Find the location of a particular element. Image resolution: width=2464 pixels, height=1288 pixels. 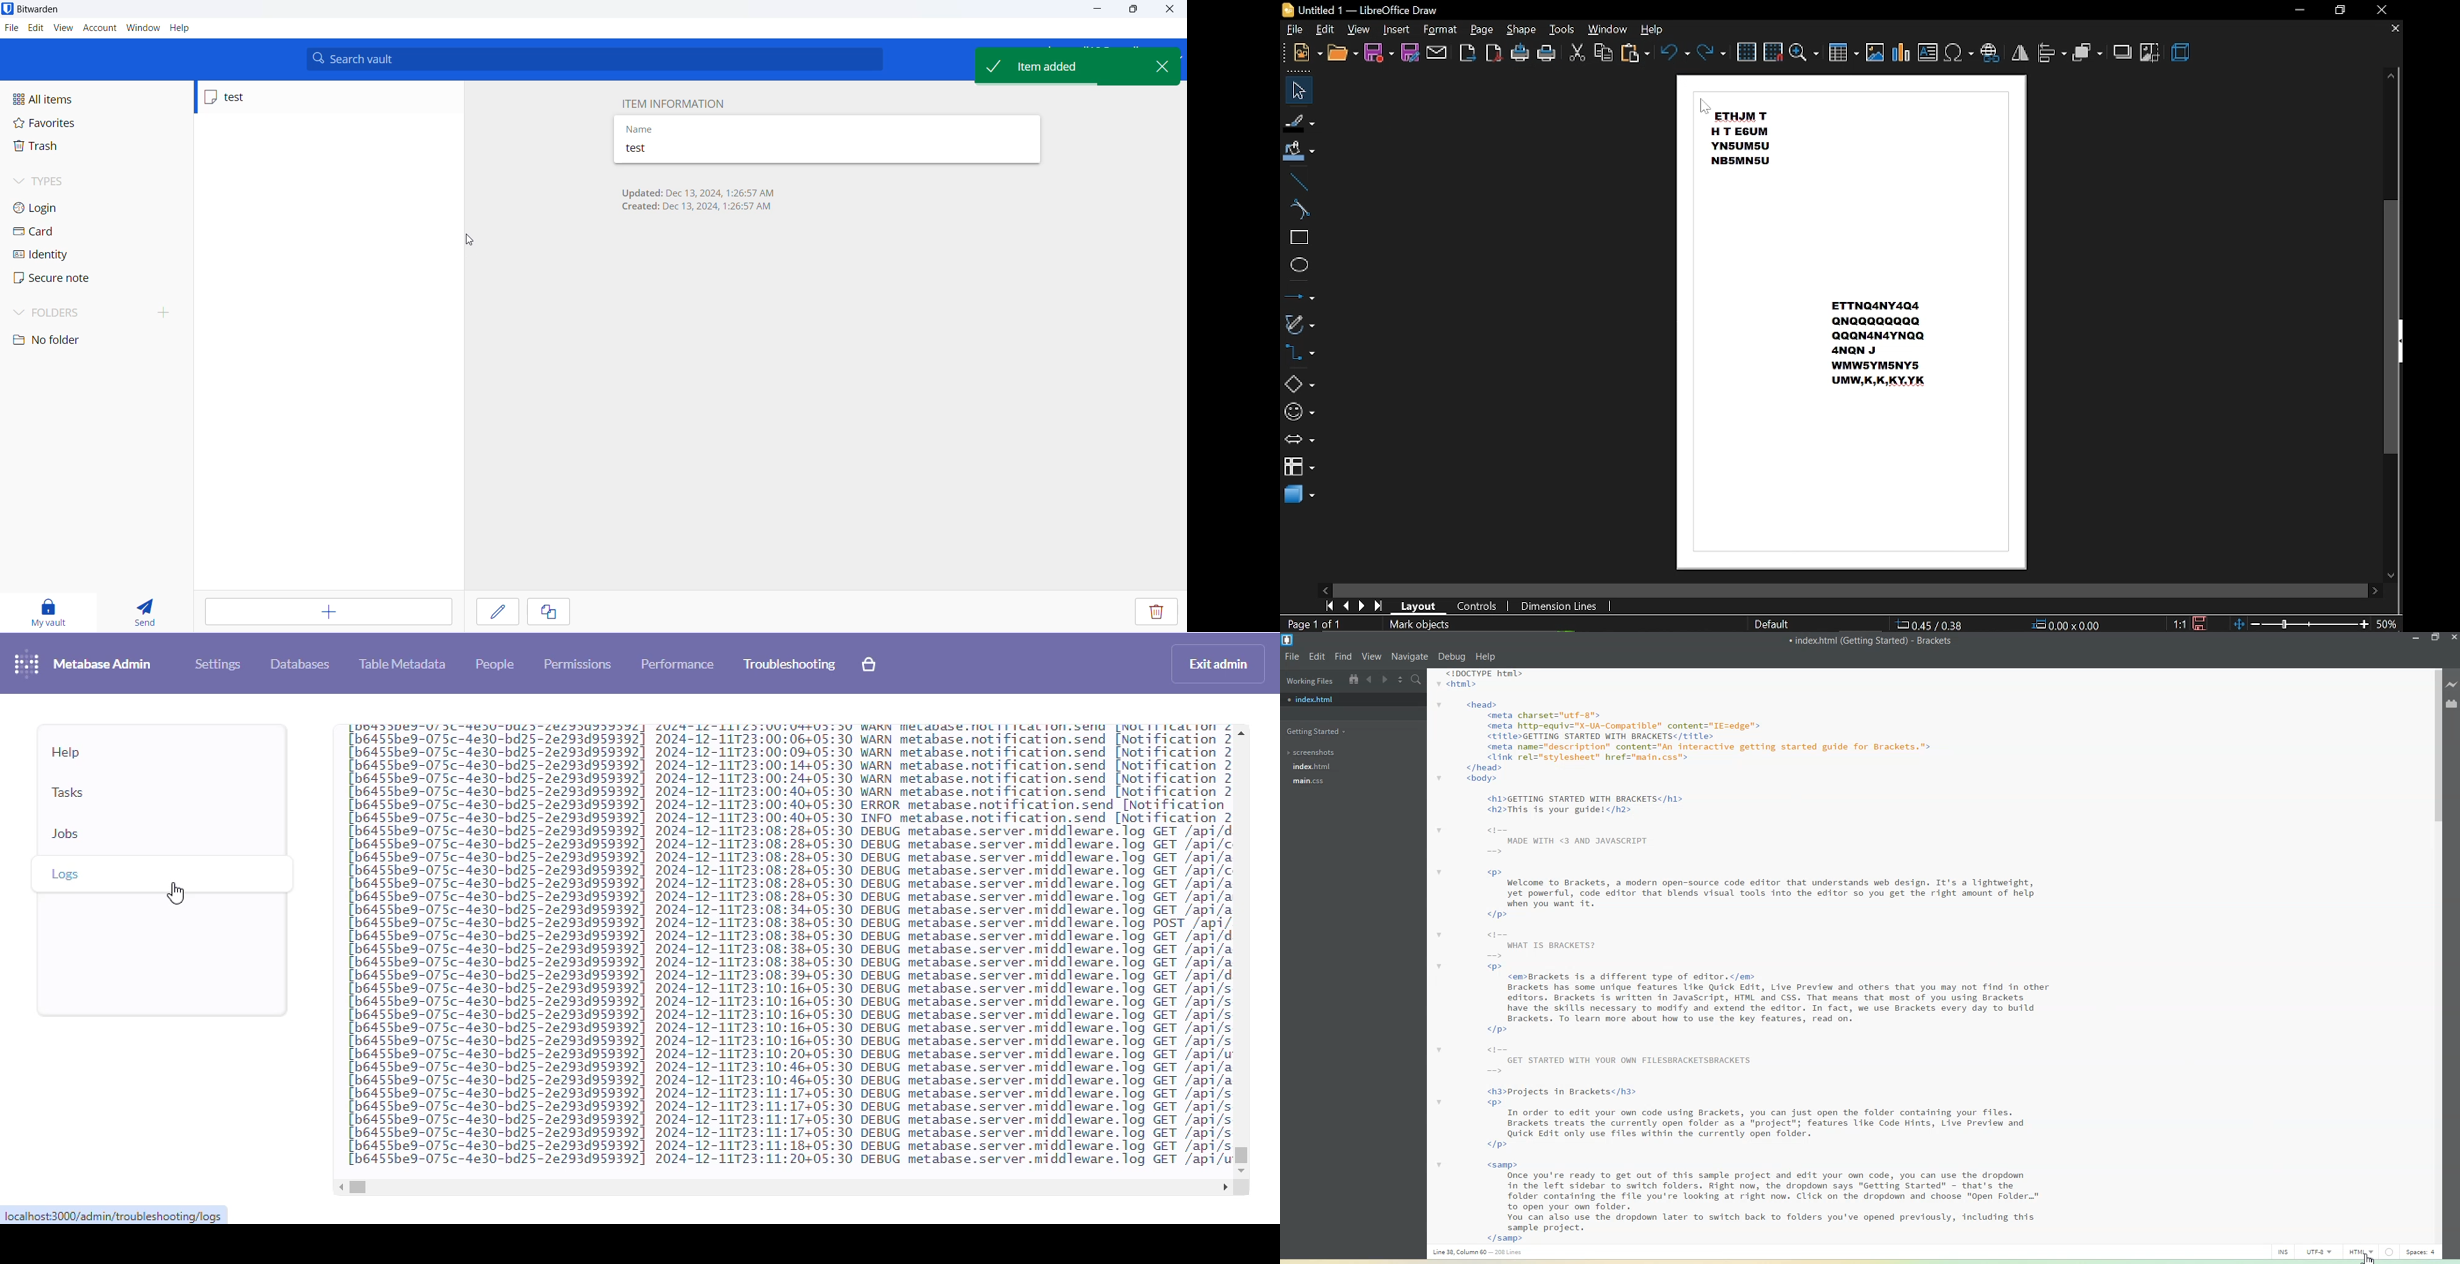

Export is located at coordinates (1468, 54).